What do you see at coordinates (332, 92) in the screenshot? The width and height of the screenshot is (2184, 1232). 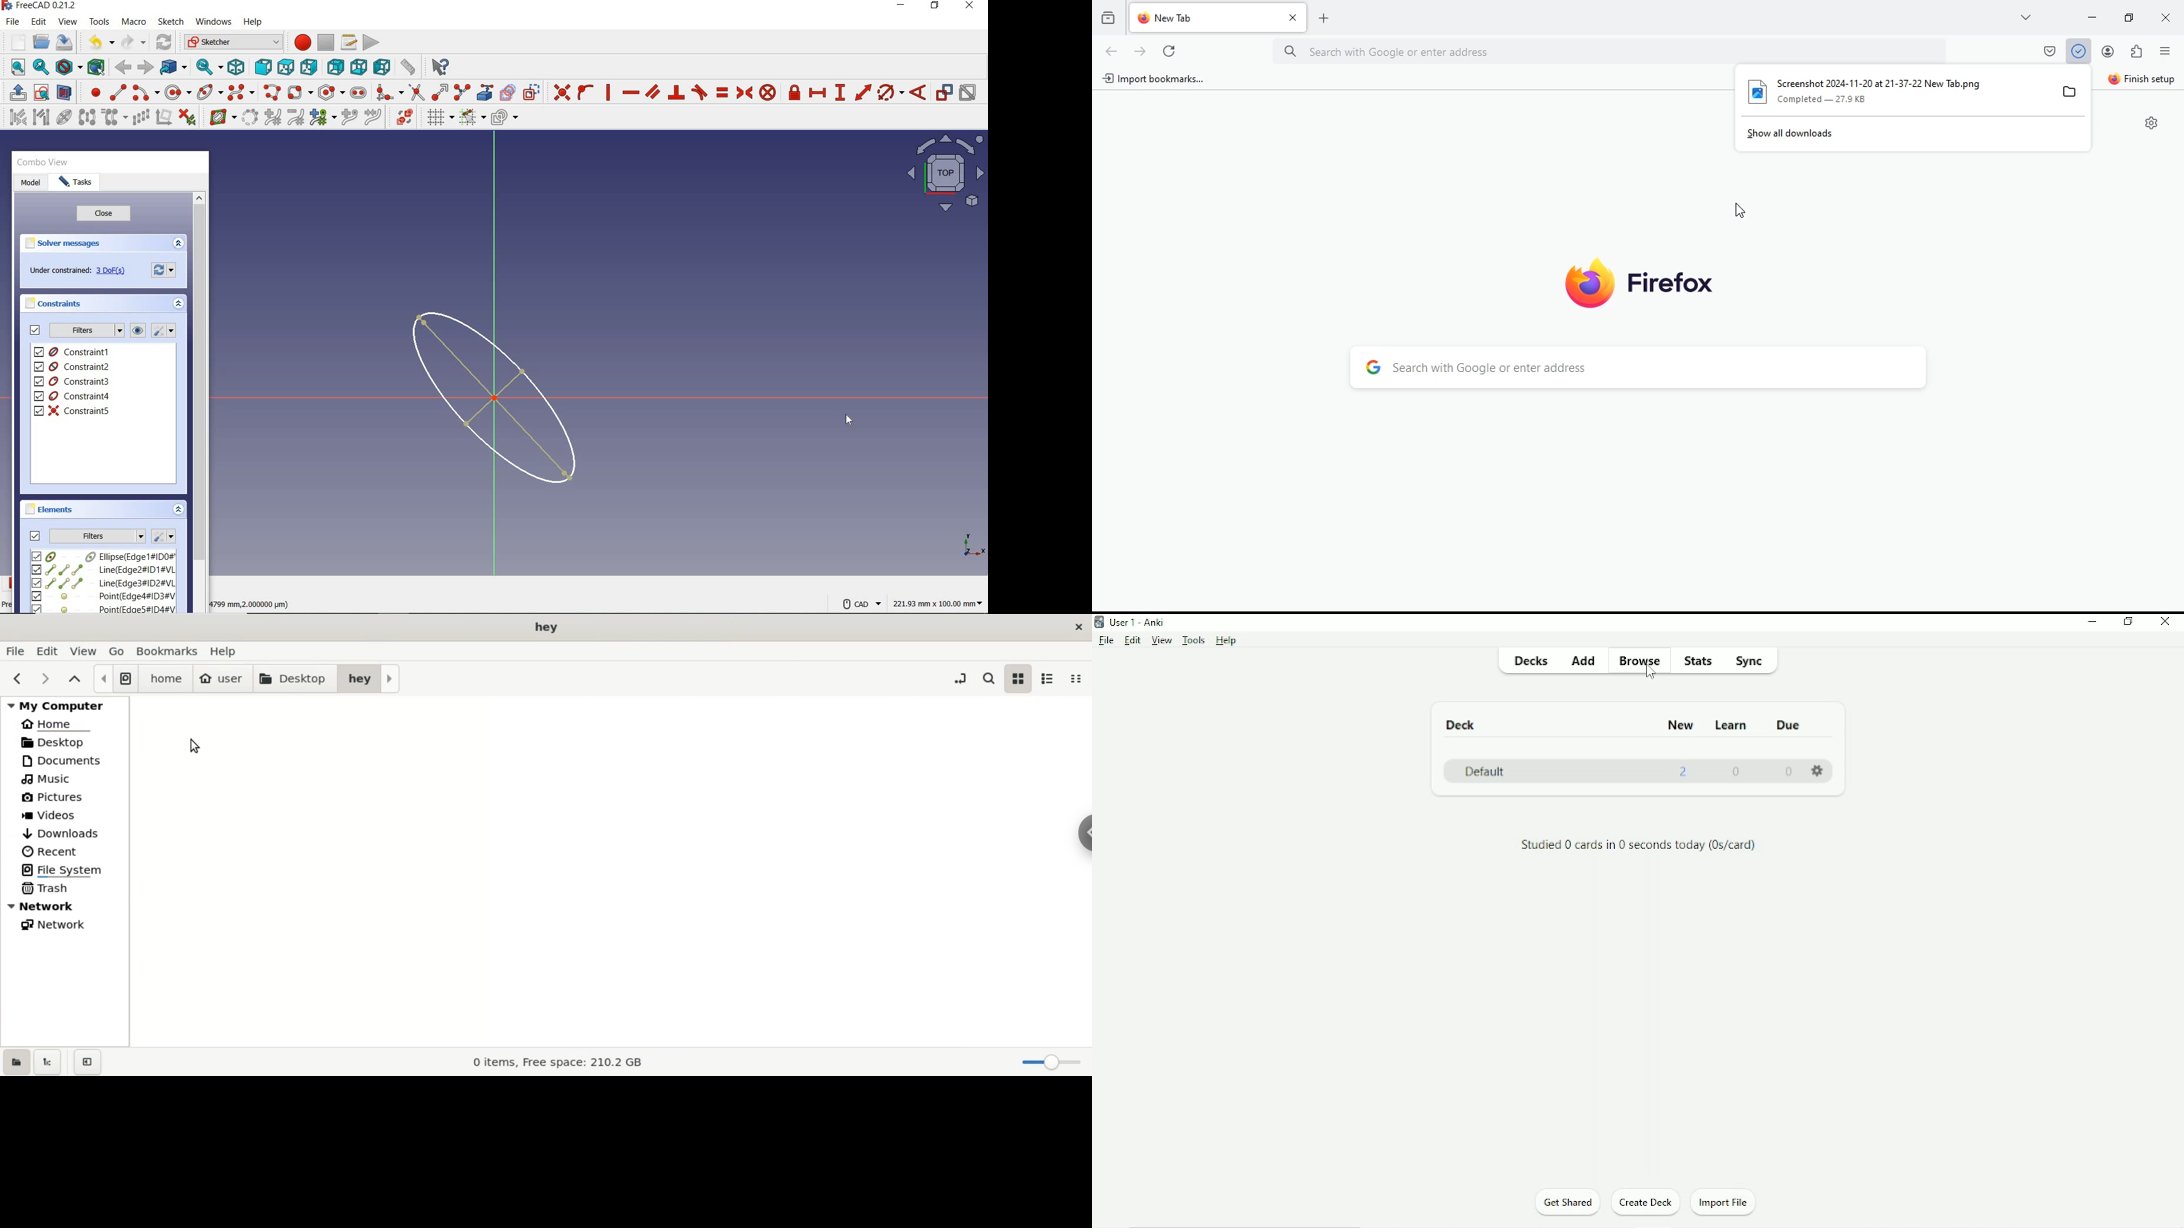 I see `create regular polygon` at bounding box center [332, 92].